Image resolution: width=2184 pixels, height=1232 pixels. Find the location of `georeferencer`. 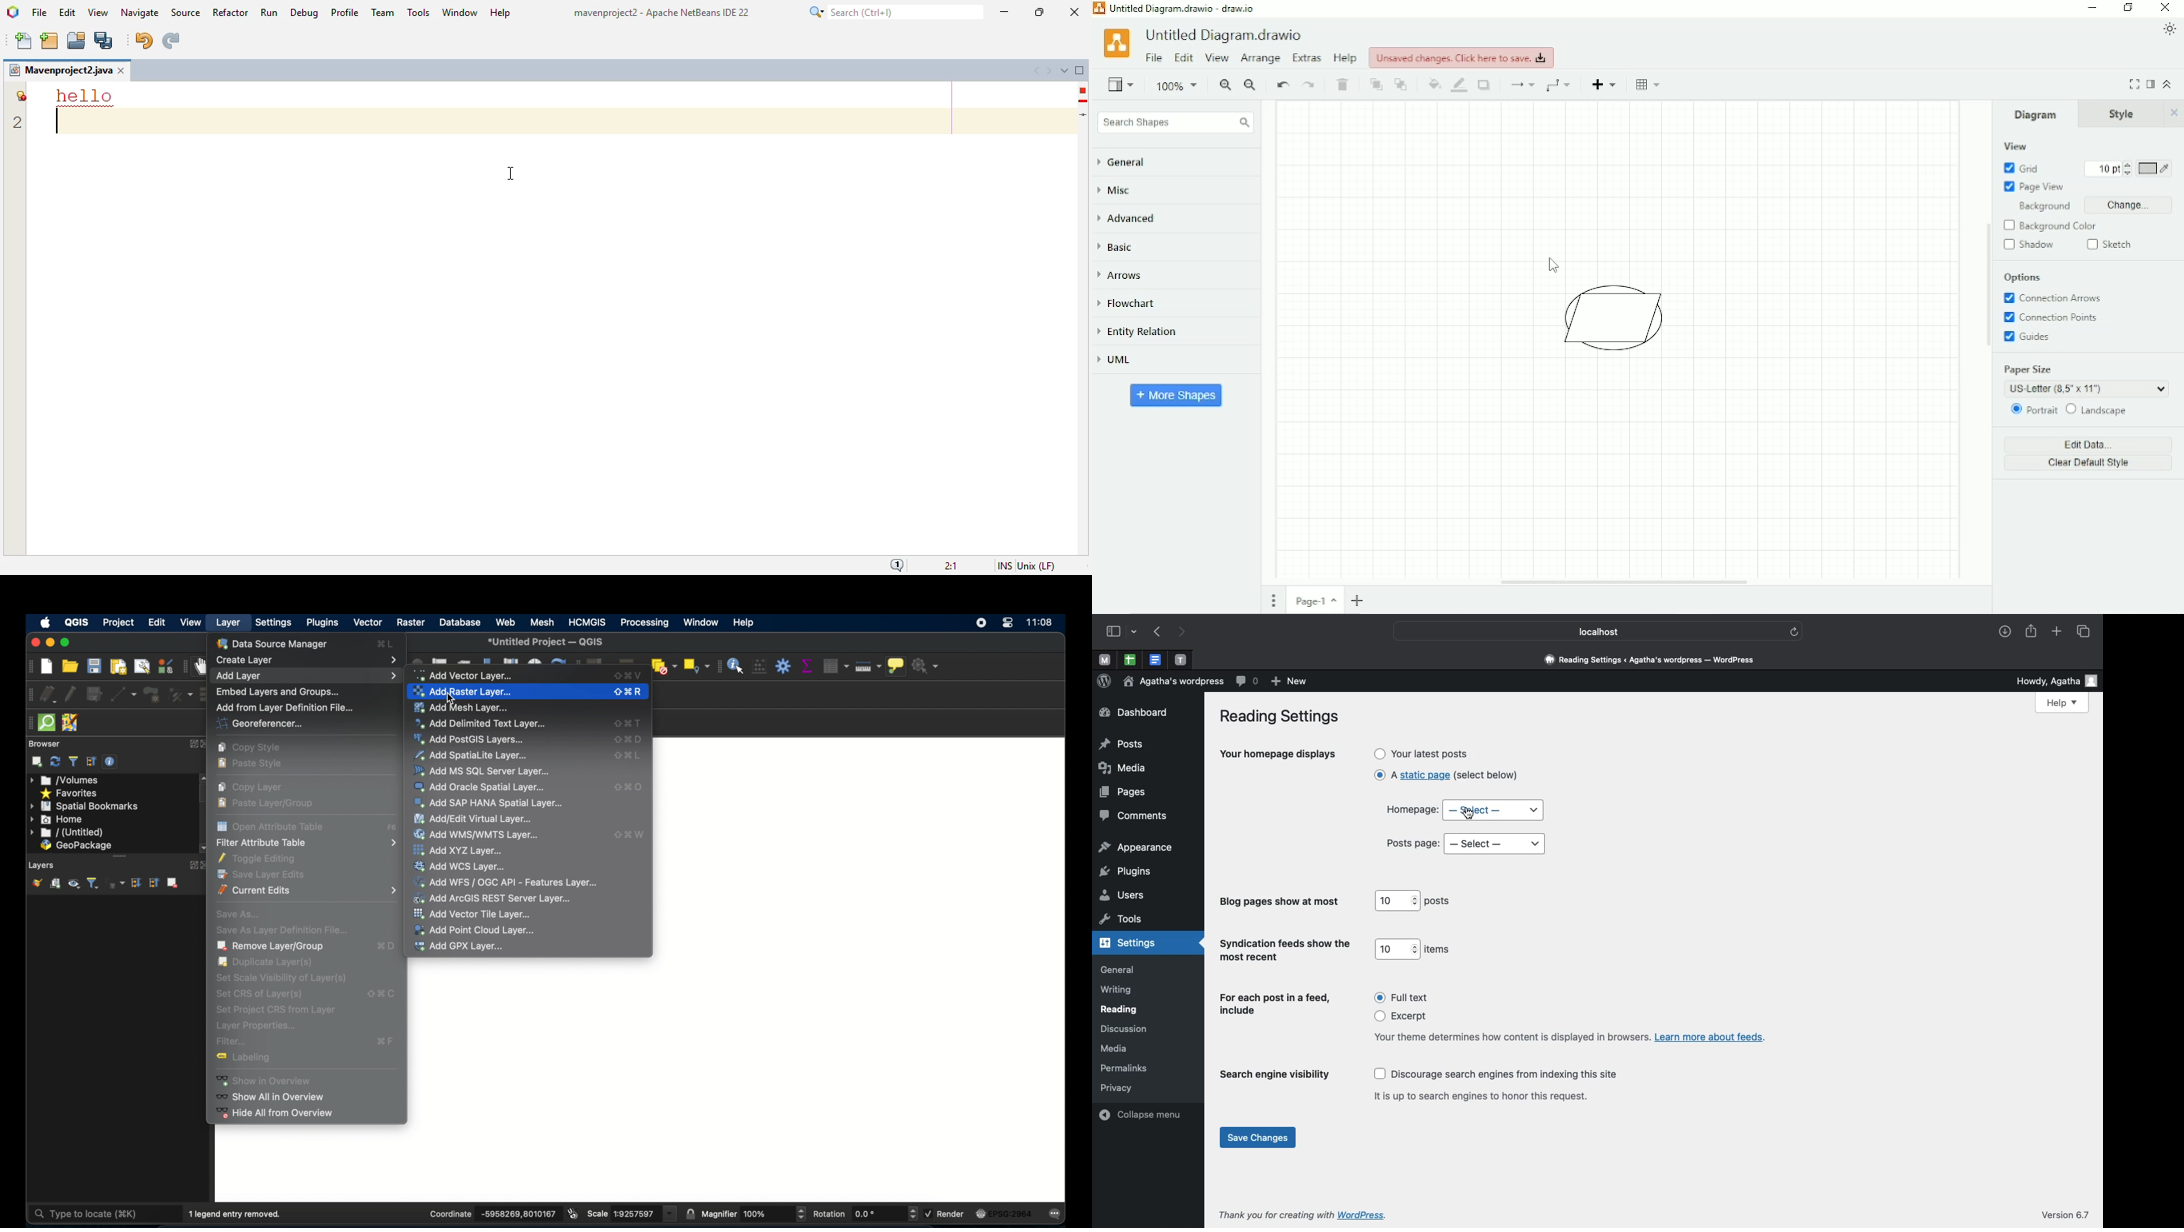

georeferencer is located at coordinates (258, 724).